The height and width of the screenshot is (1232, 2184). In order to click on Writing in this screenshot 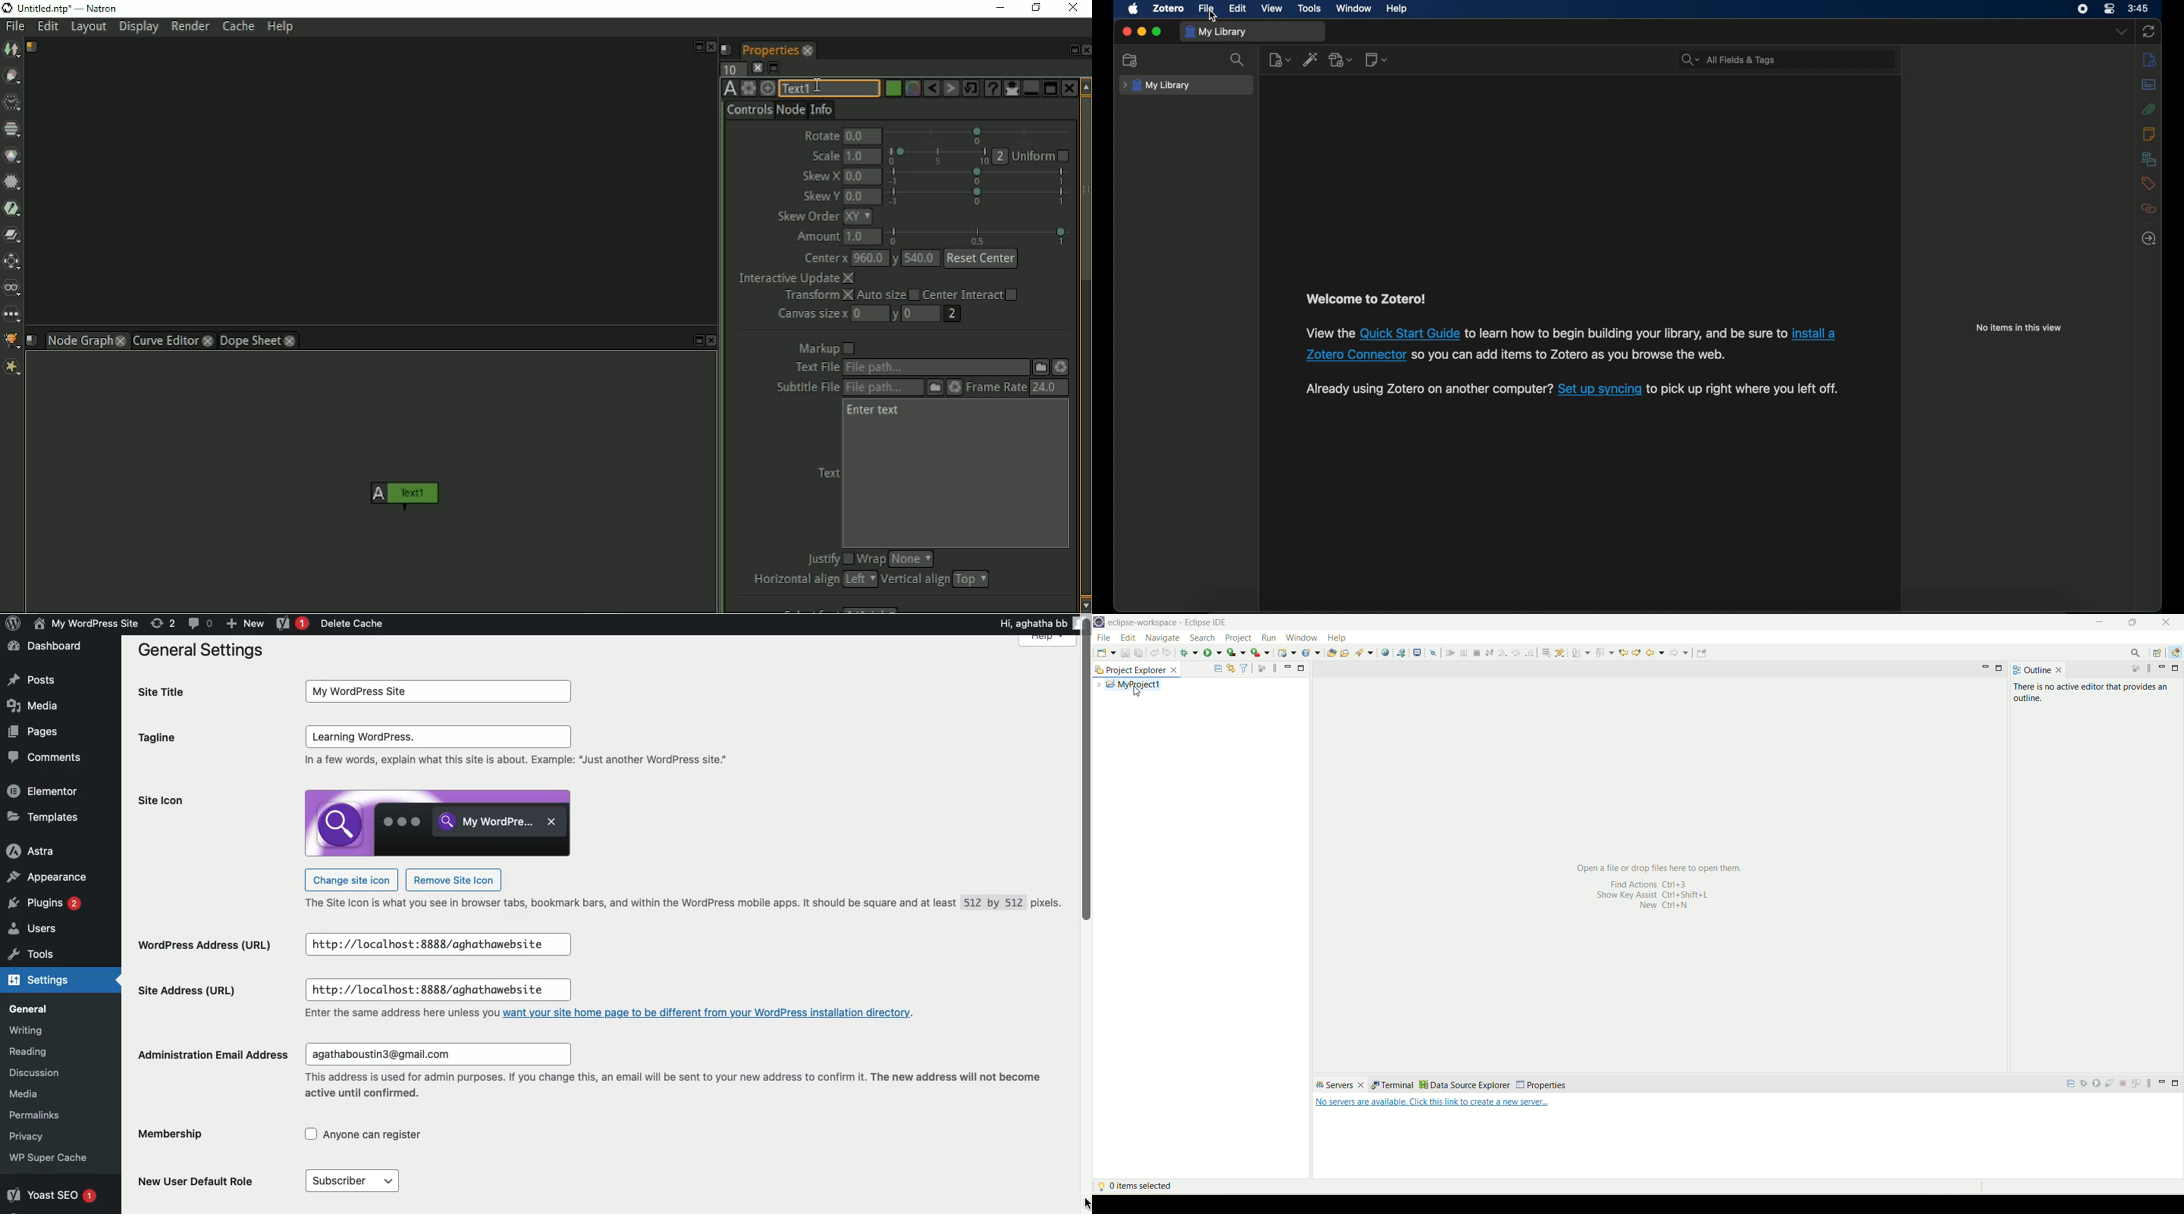, I will do `click(46, 1033)`.